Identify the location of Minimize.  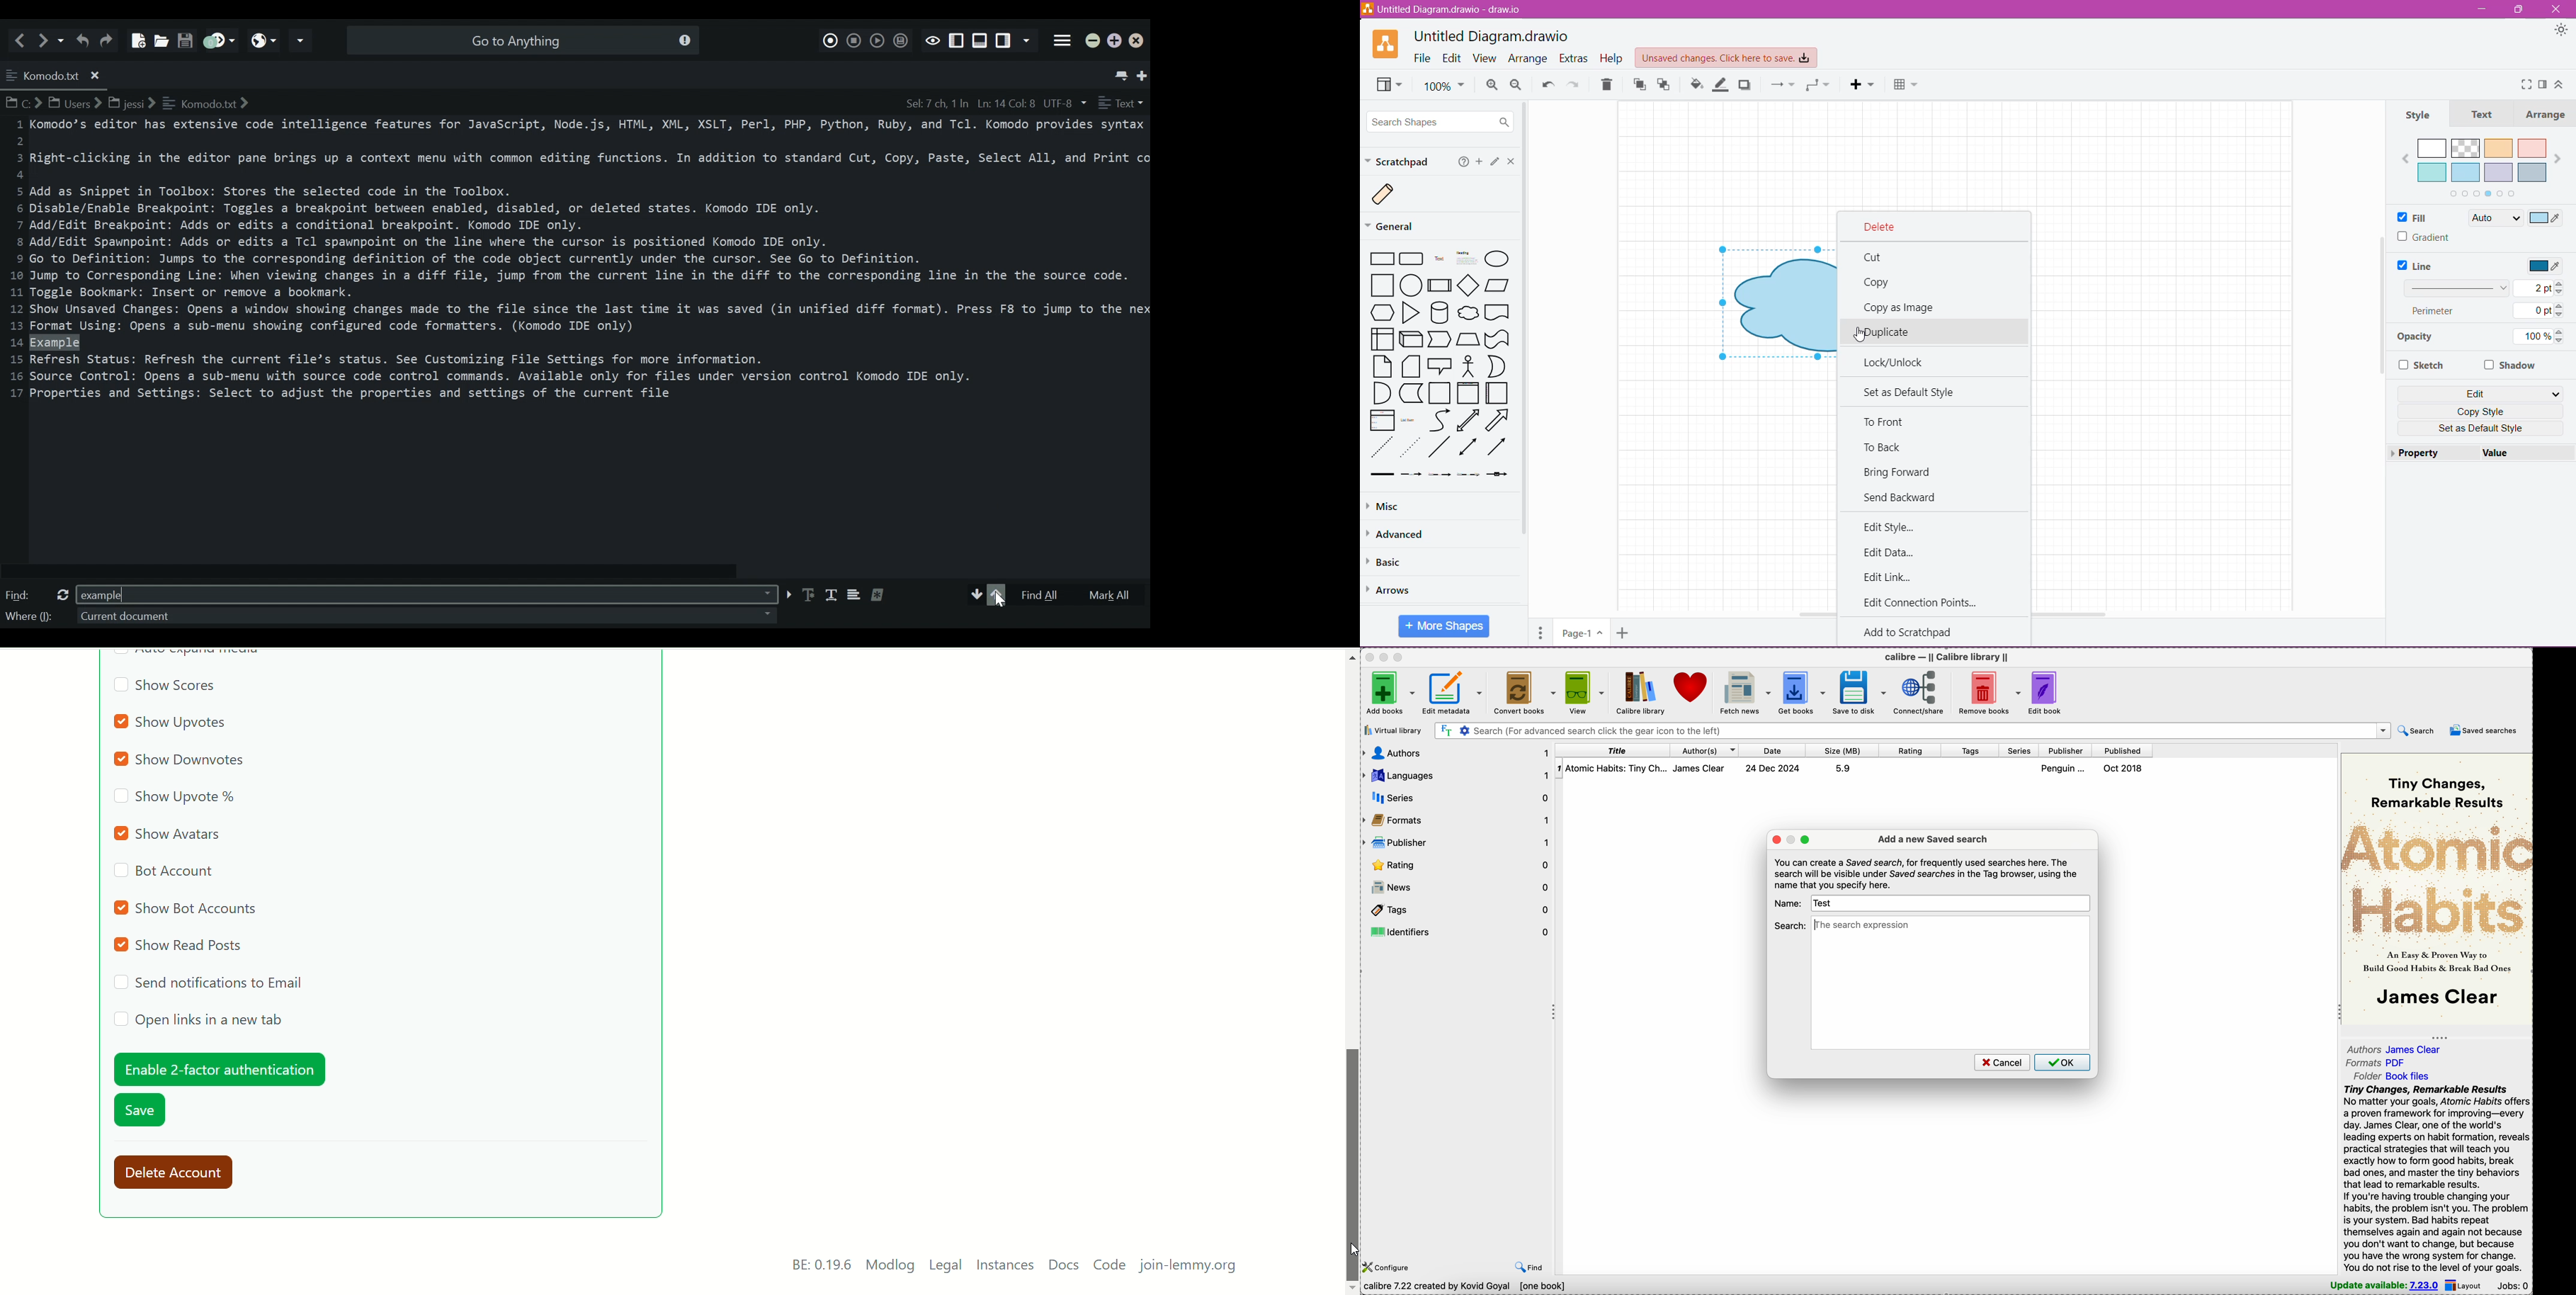
(2480, 10).